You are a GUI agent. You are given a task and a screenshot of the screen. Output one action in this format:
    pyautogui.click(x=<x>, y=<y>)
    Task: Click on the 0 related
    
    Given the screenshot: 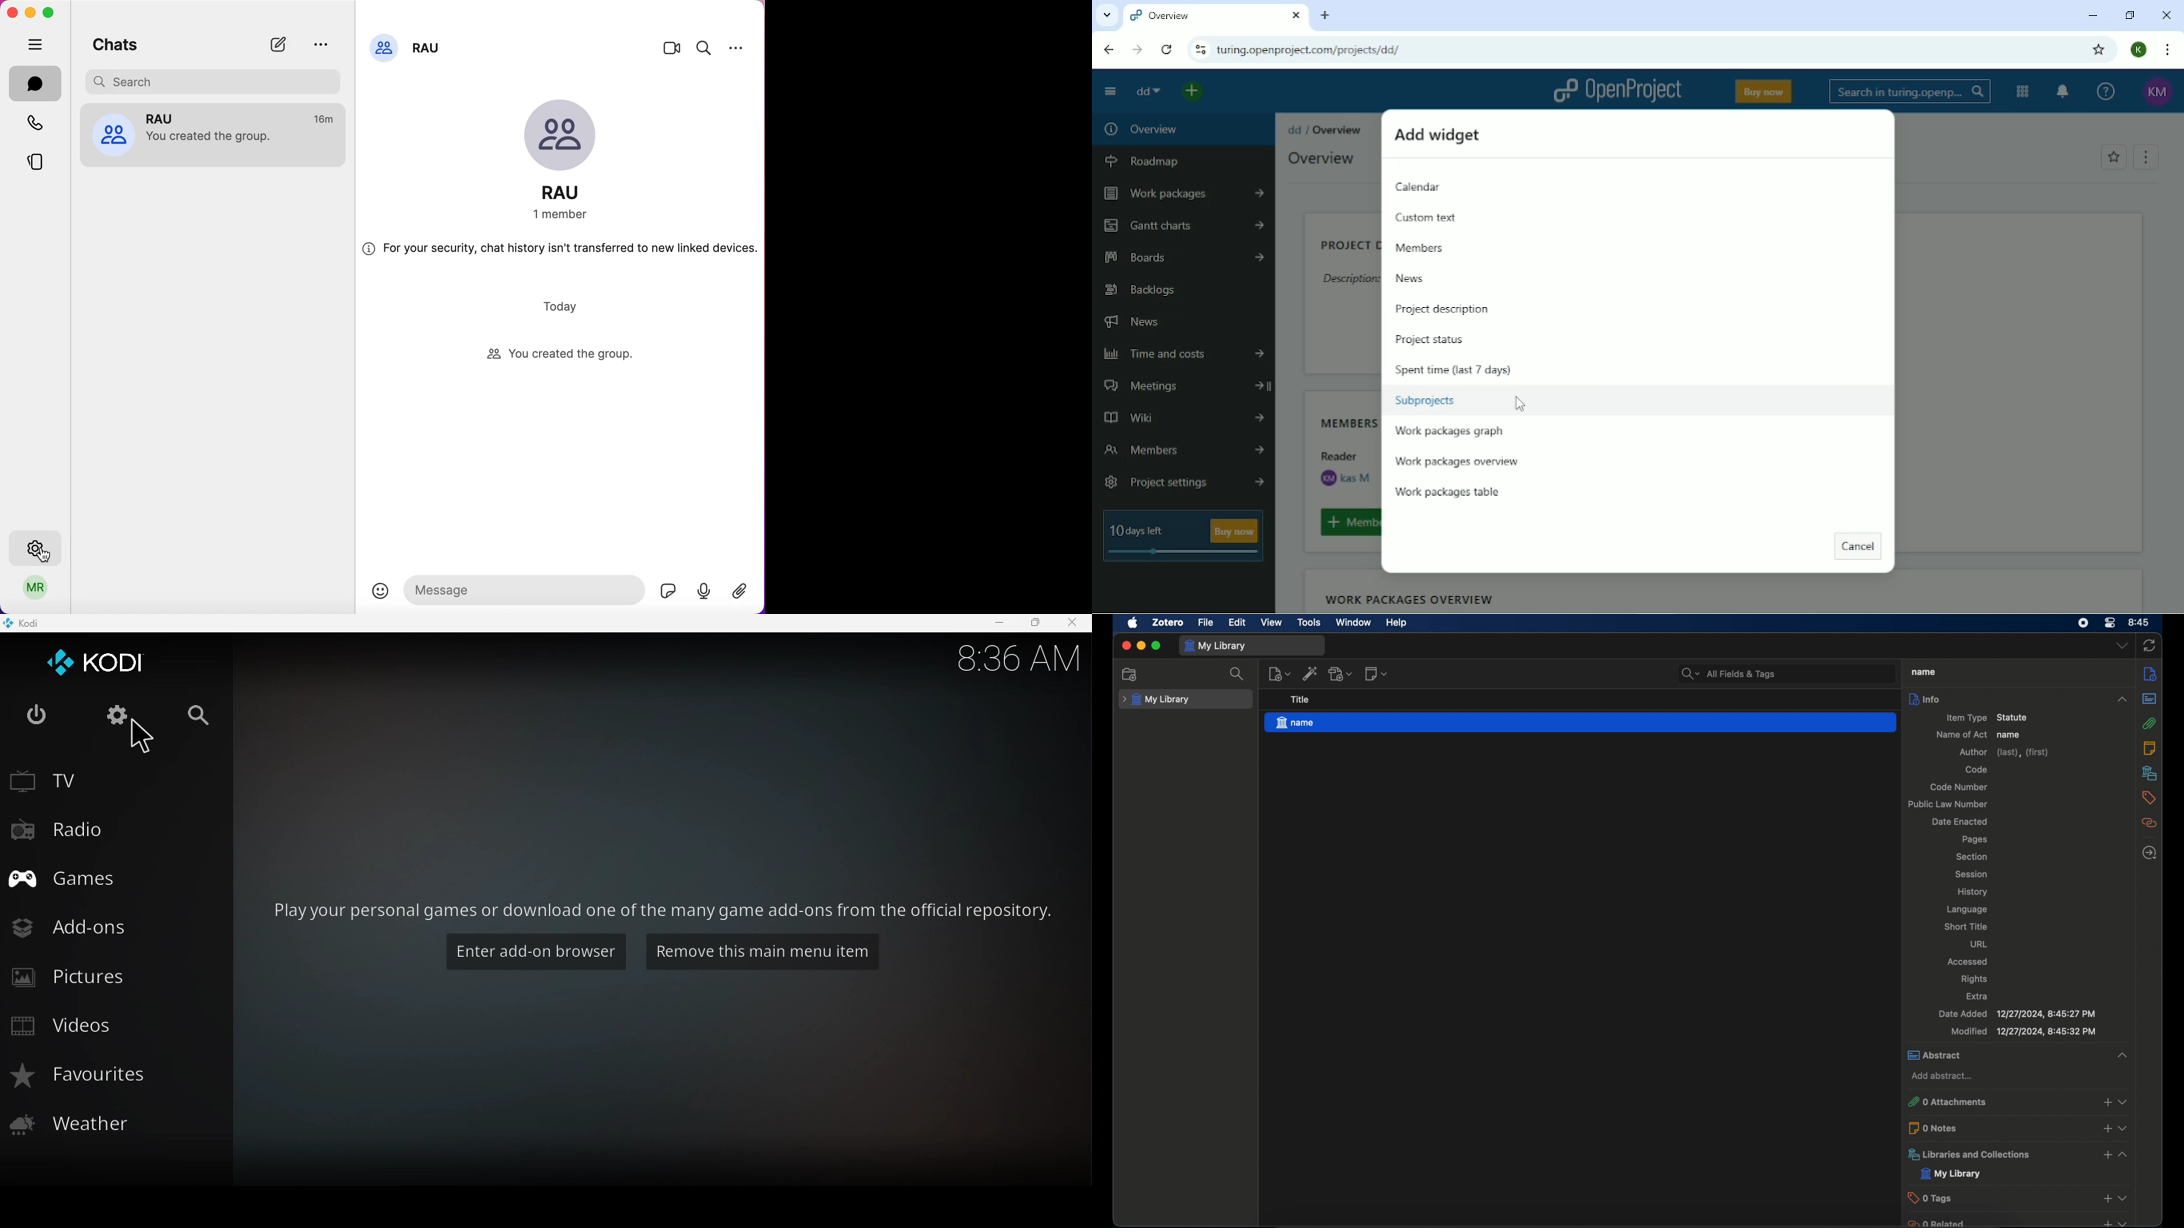 What is the action you would take?
    pyautogui.click(x=2000, y=1222)
    